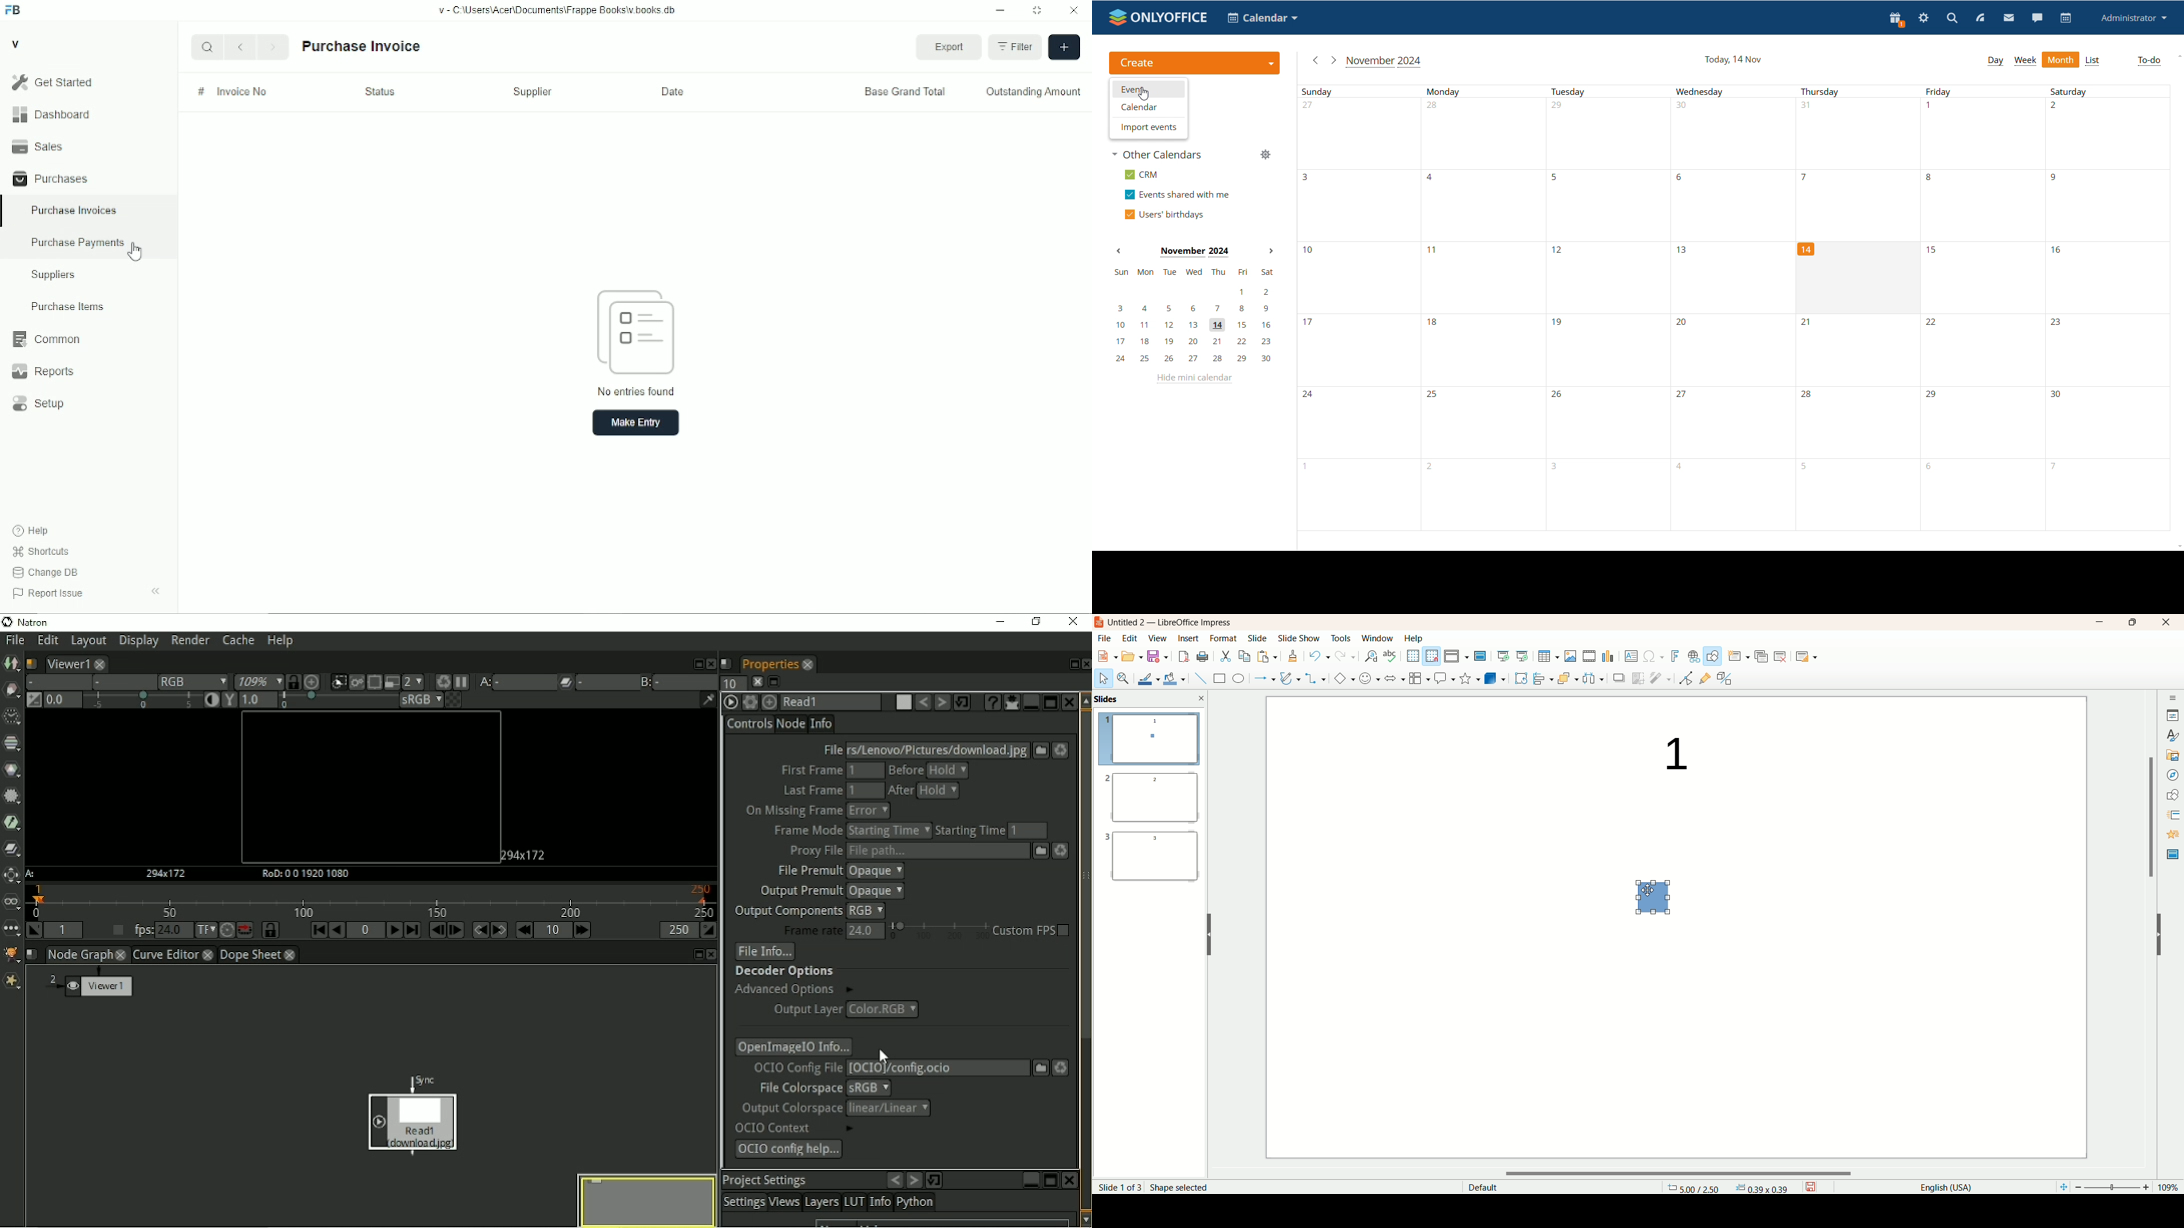 This screenshot has width=2184, height=1232. Describe the element at coordinates (1209, 932) in the screenshot. I see `hide` at that location.